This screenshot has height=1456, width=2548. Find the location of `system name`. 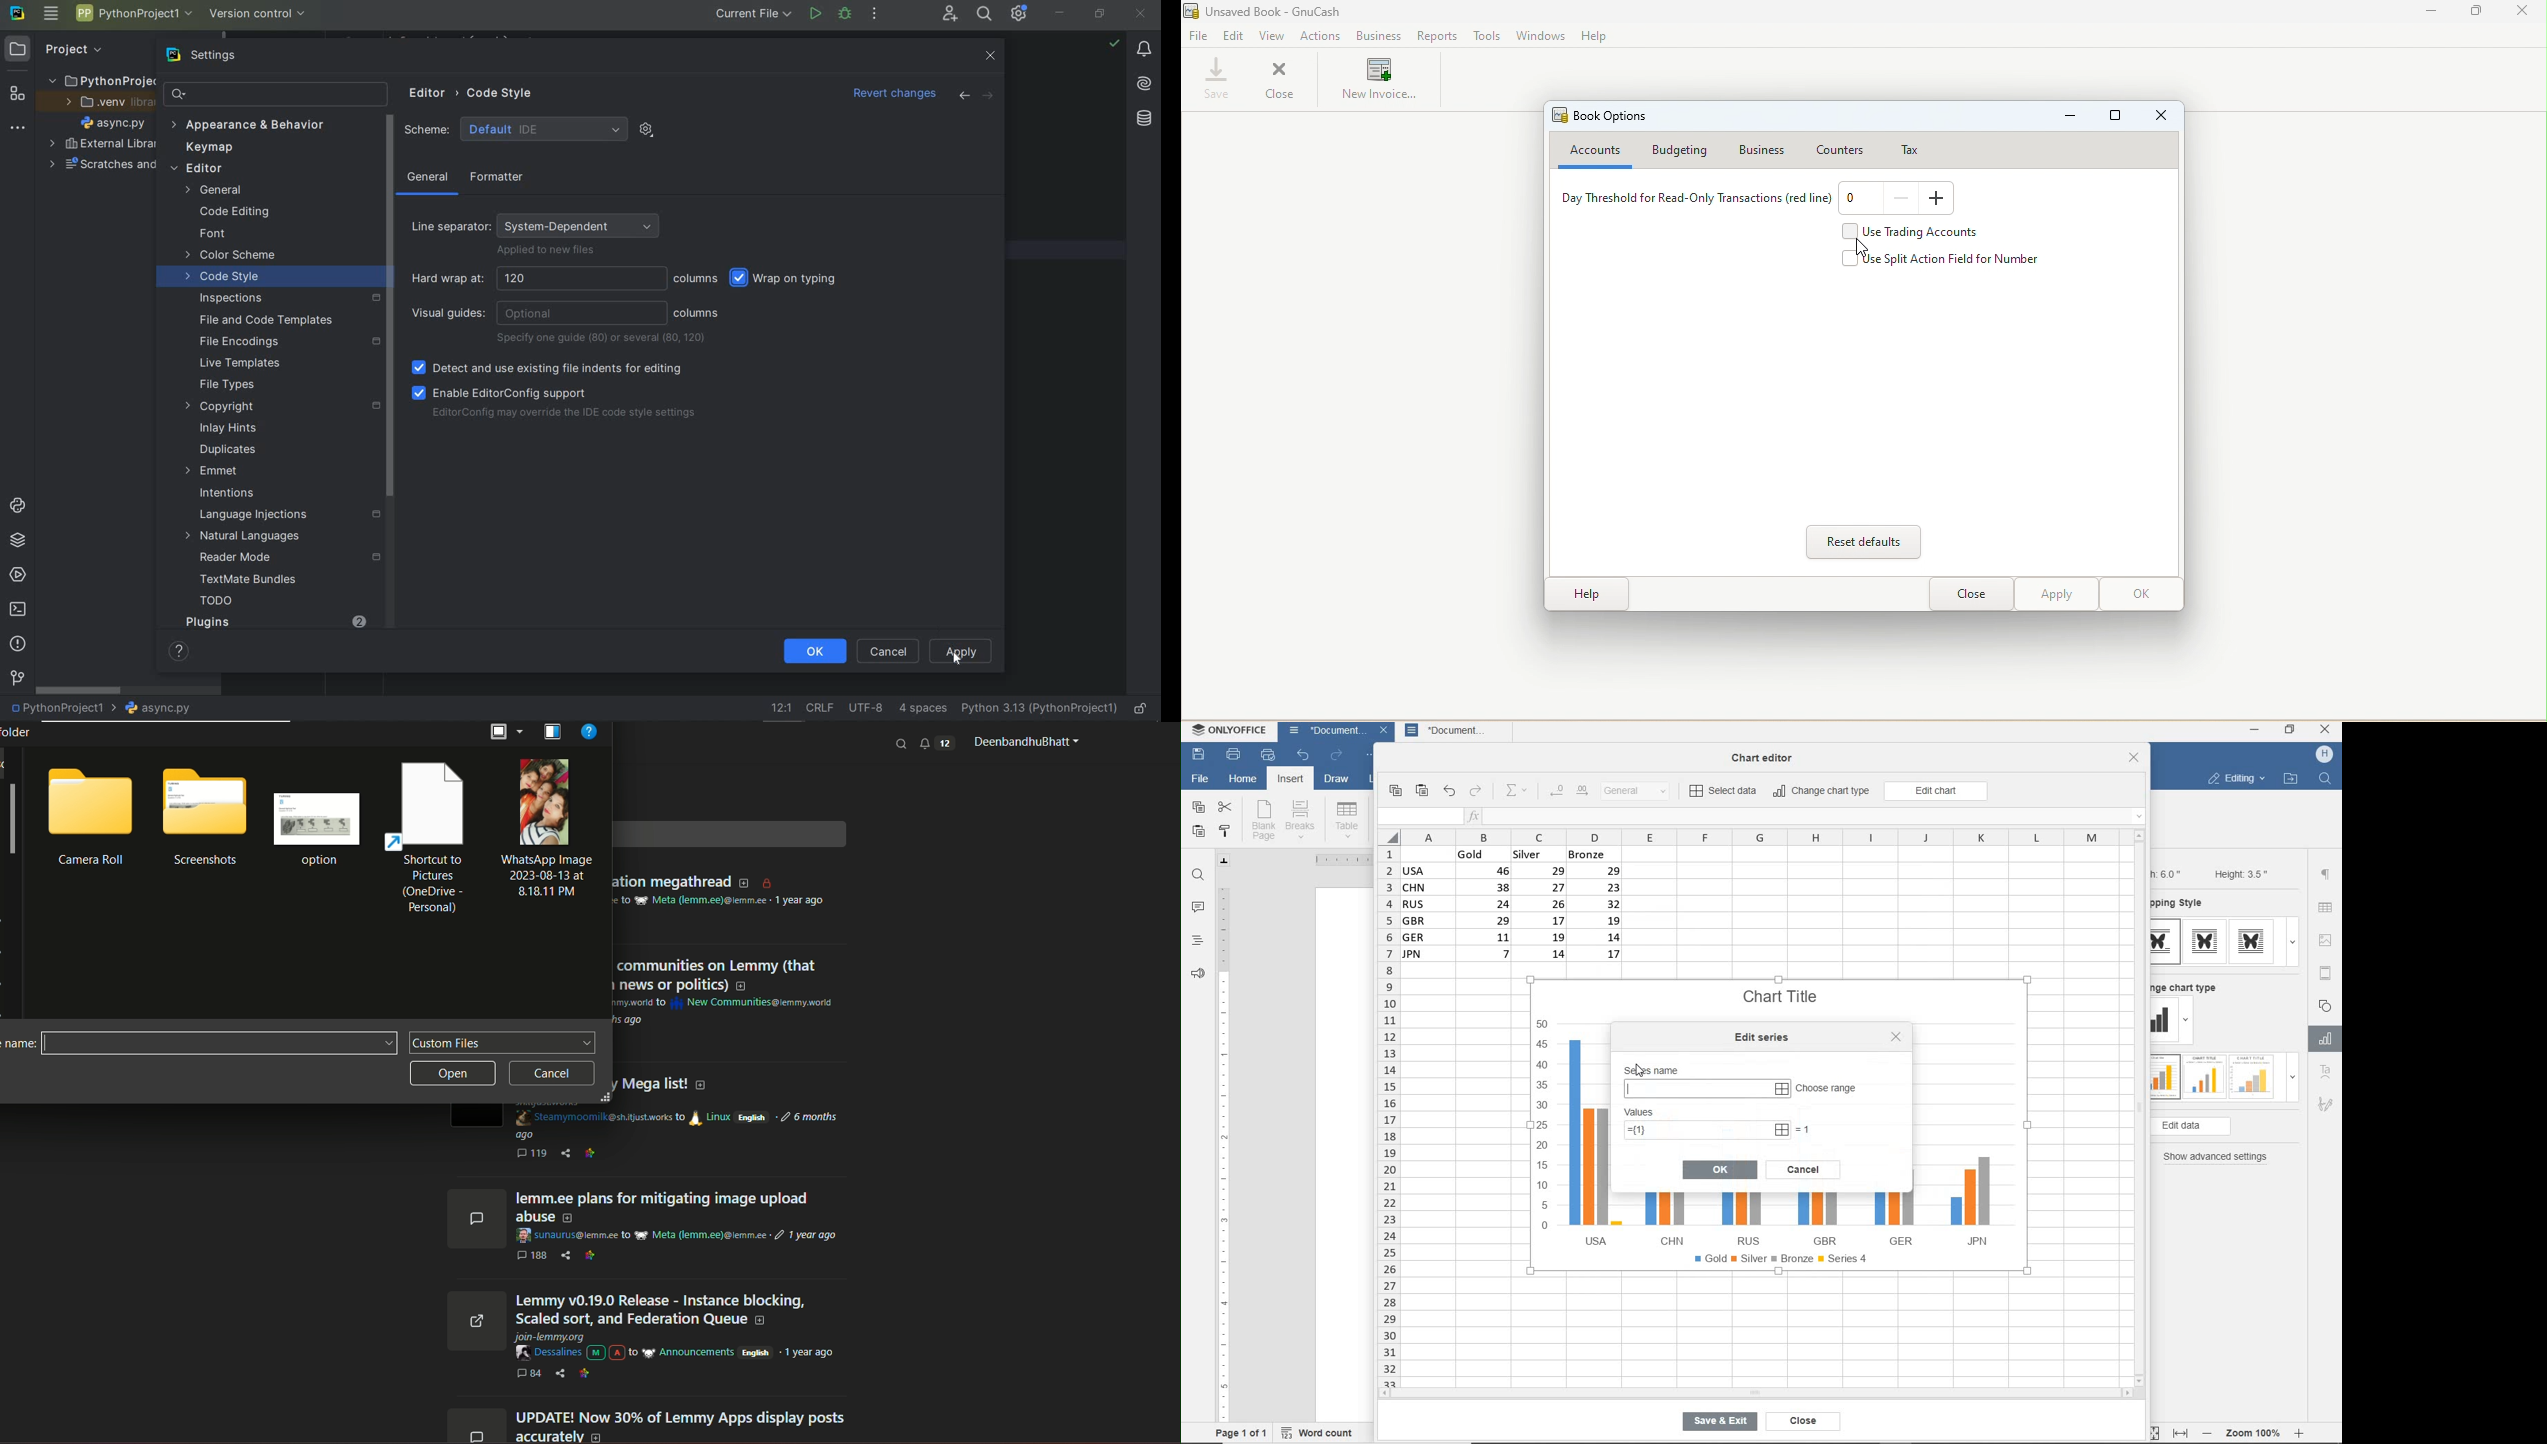

system name is located at coordinates (1231, 733).